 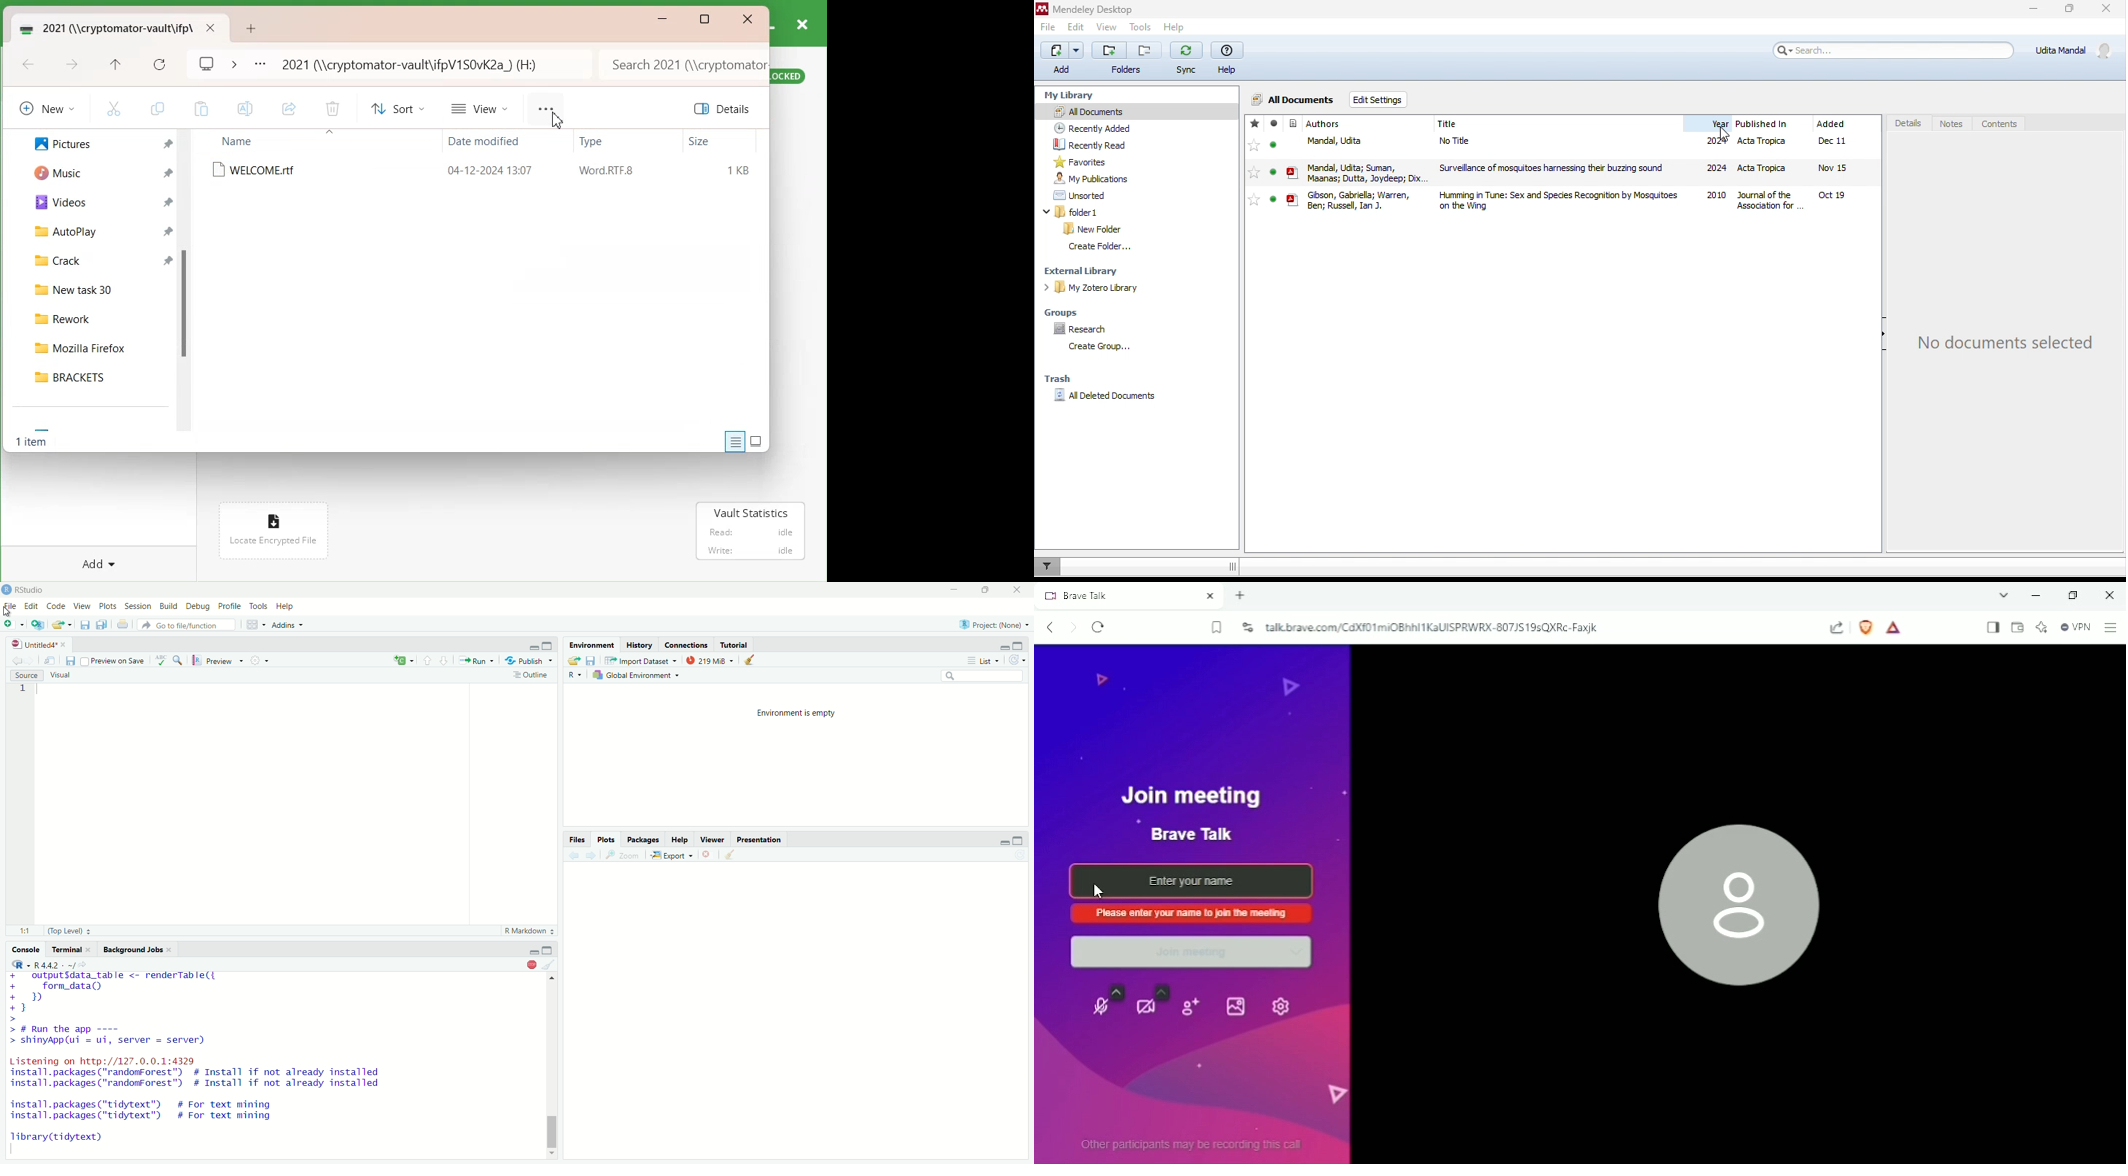 I want to click on minimize, so click(x=2020, y=11).